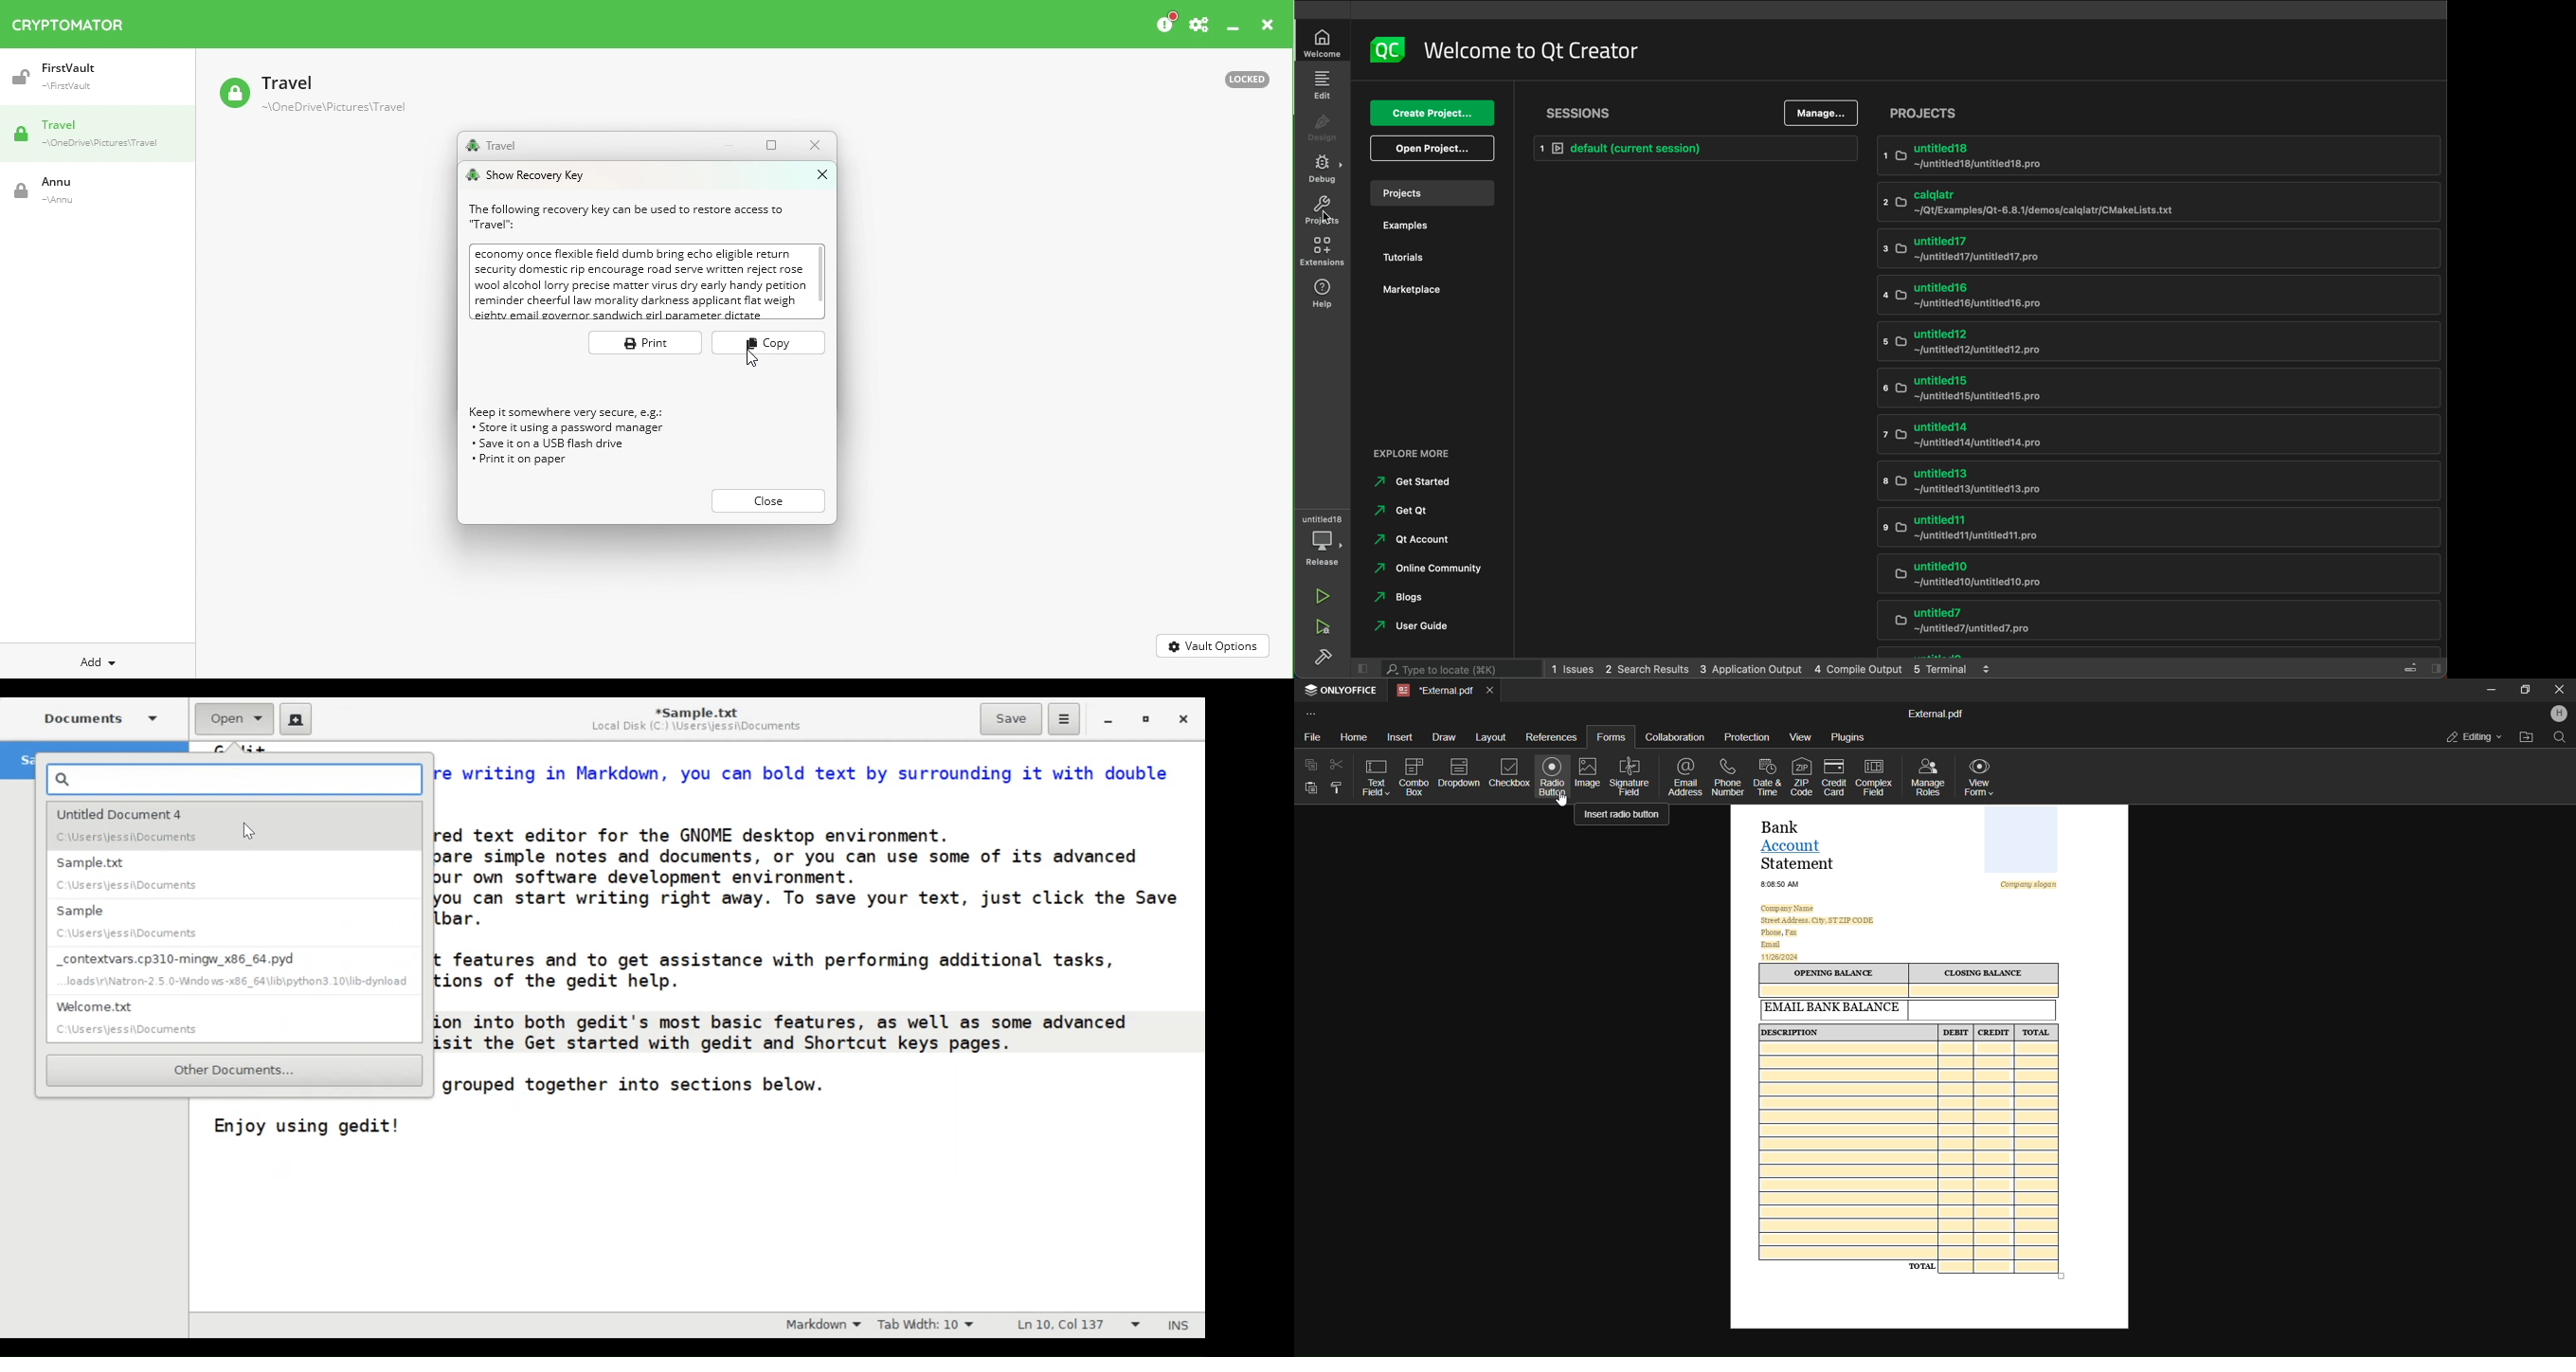  Describe the element at coordinates (2143, 481) in the screenshot. I see `untitled13` at that location.